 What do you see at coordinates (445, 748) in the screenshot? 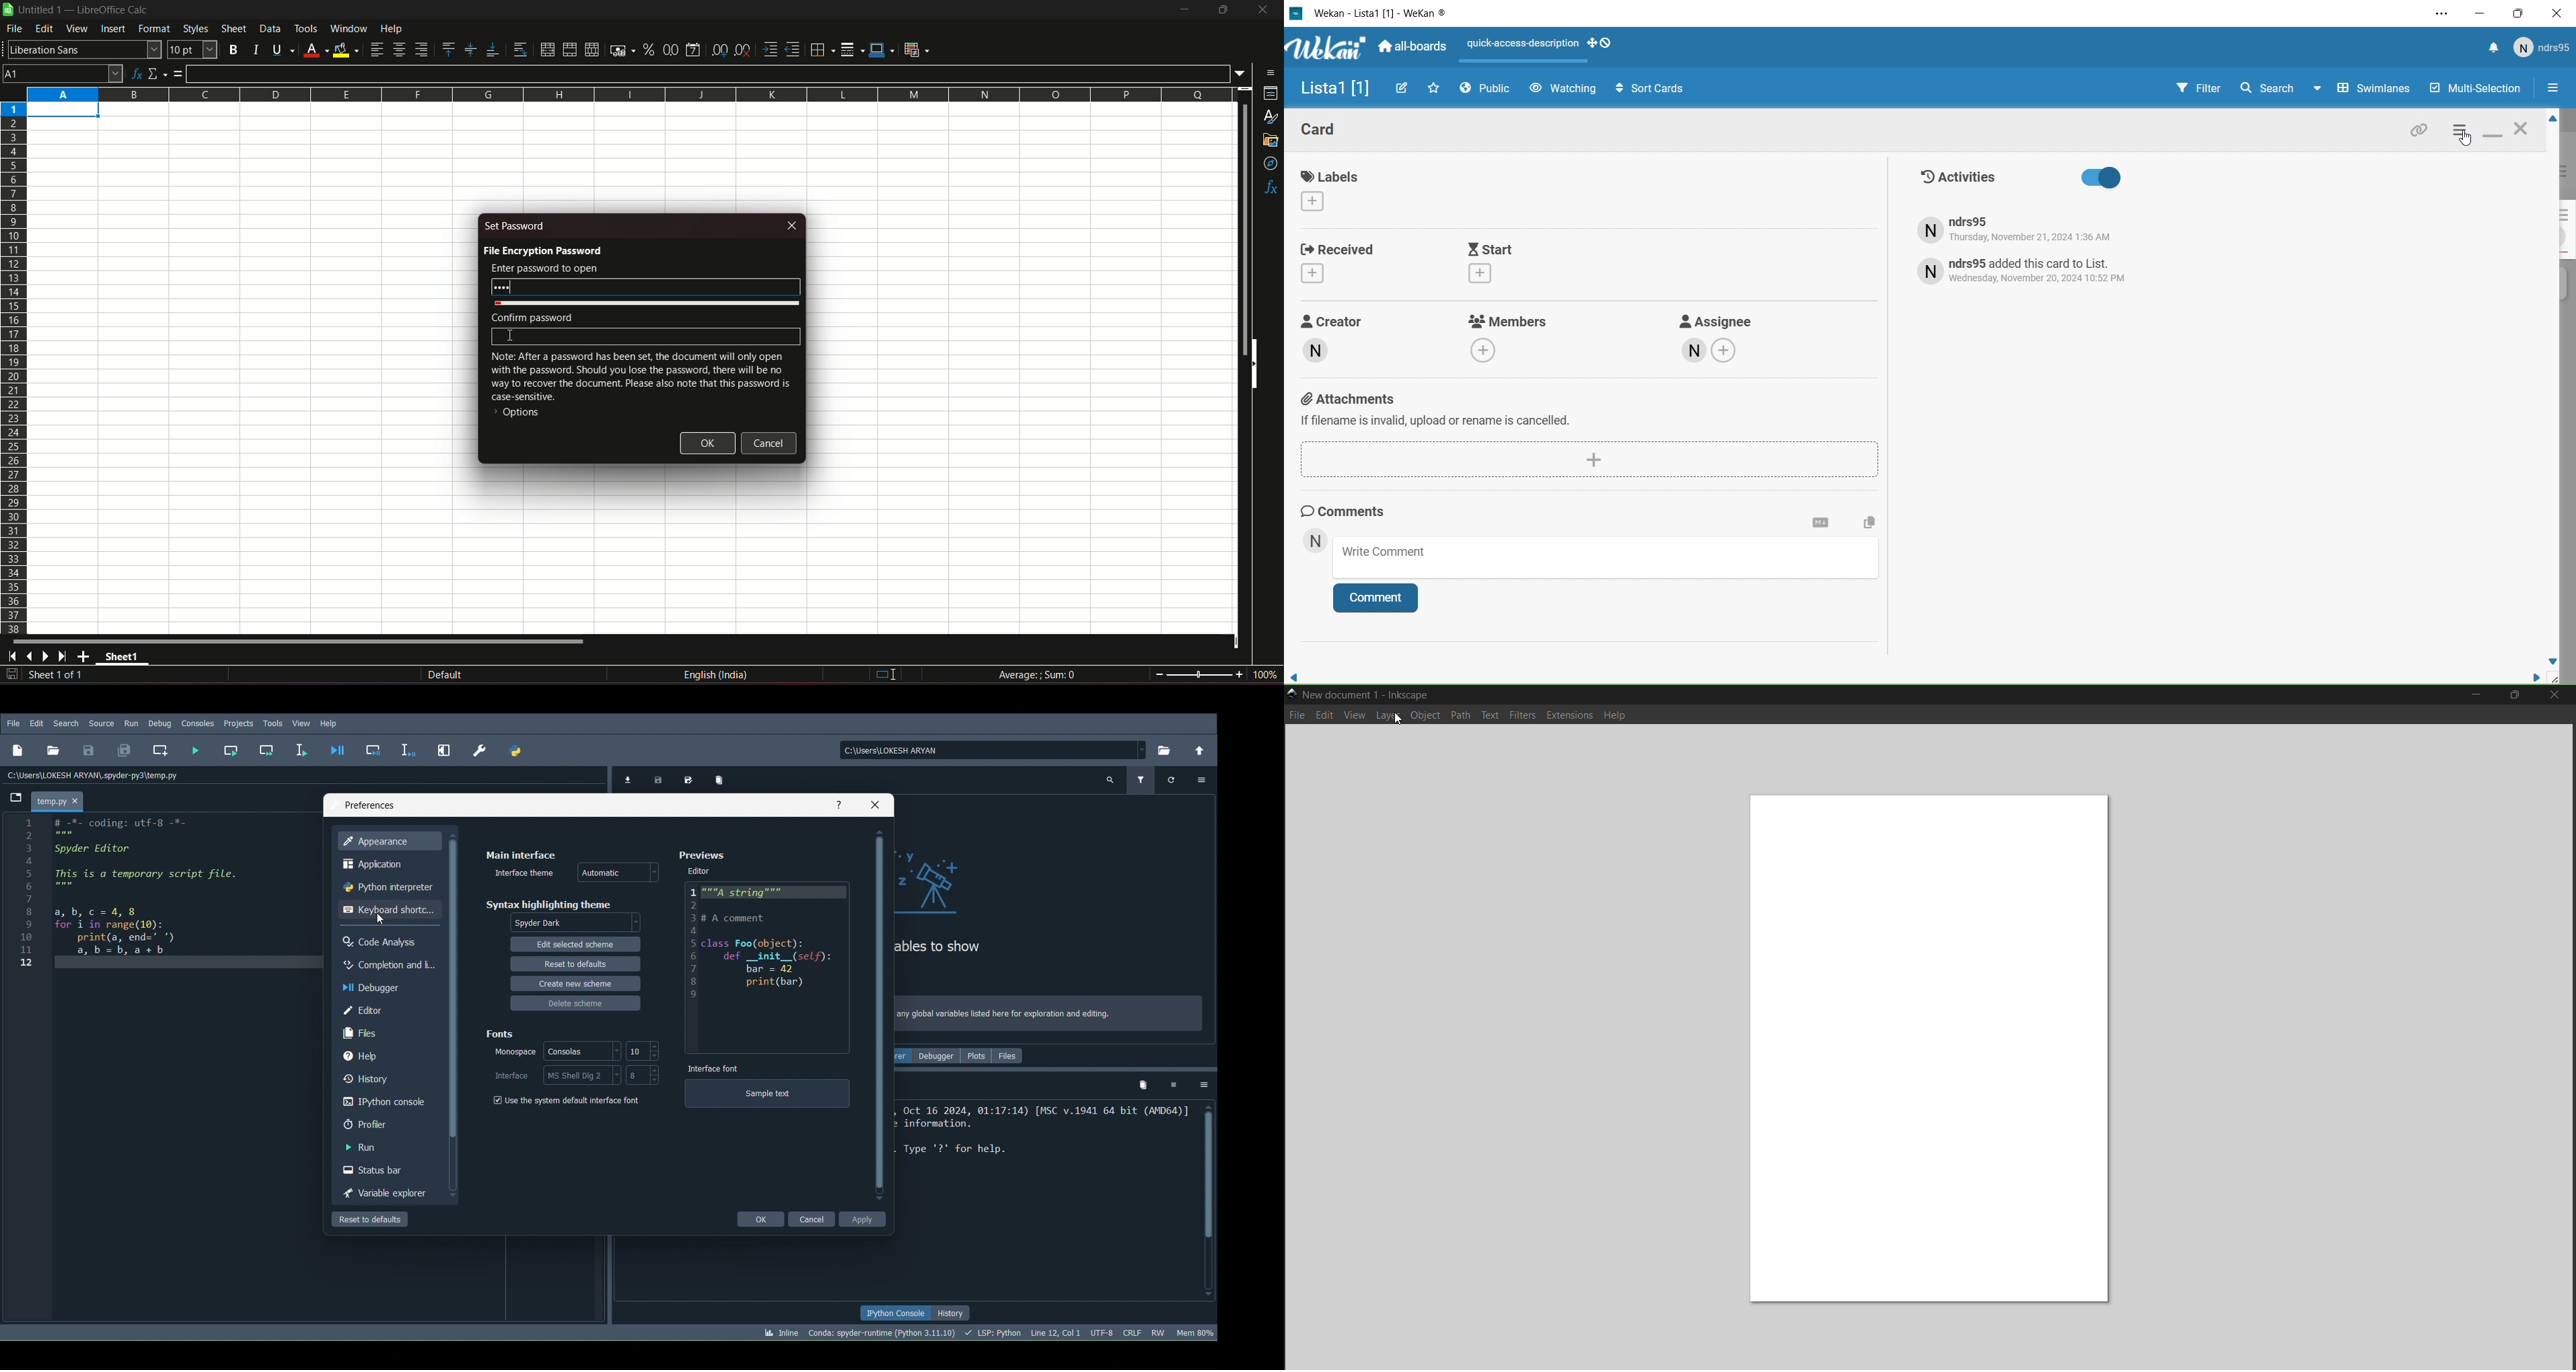
I see `Maximize current pane (Ctrl + Alt + Shift + M)` at bounding box center [445, 748].